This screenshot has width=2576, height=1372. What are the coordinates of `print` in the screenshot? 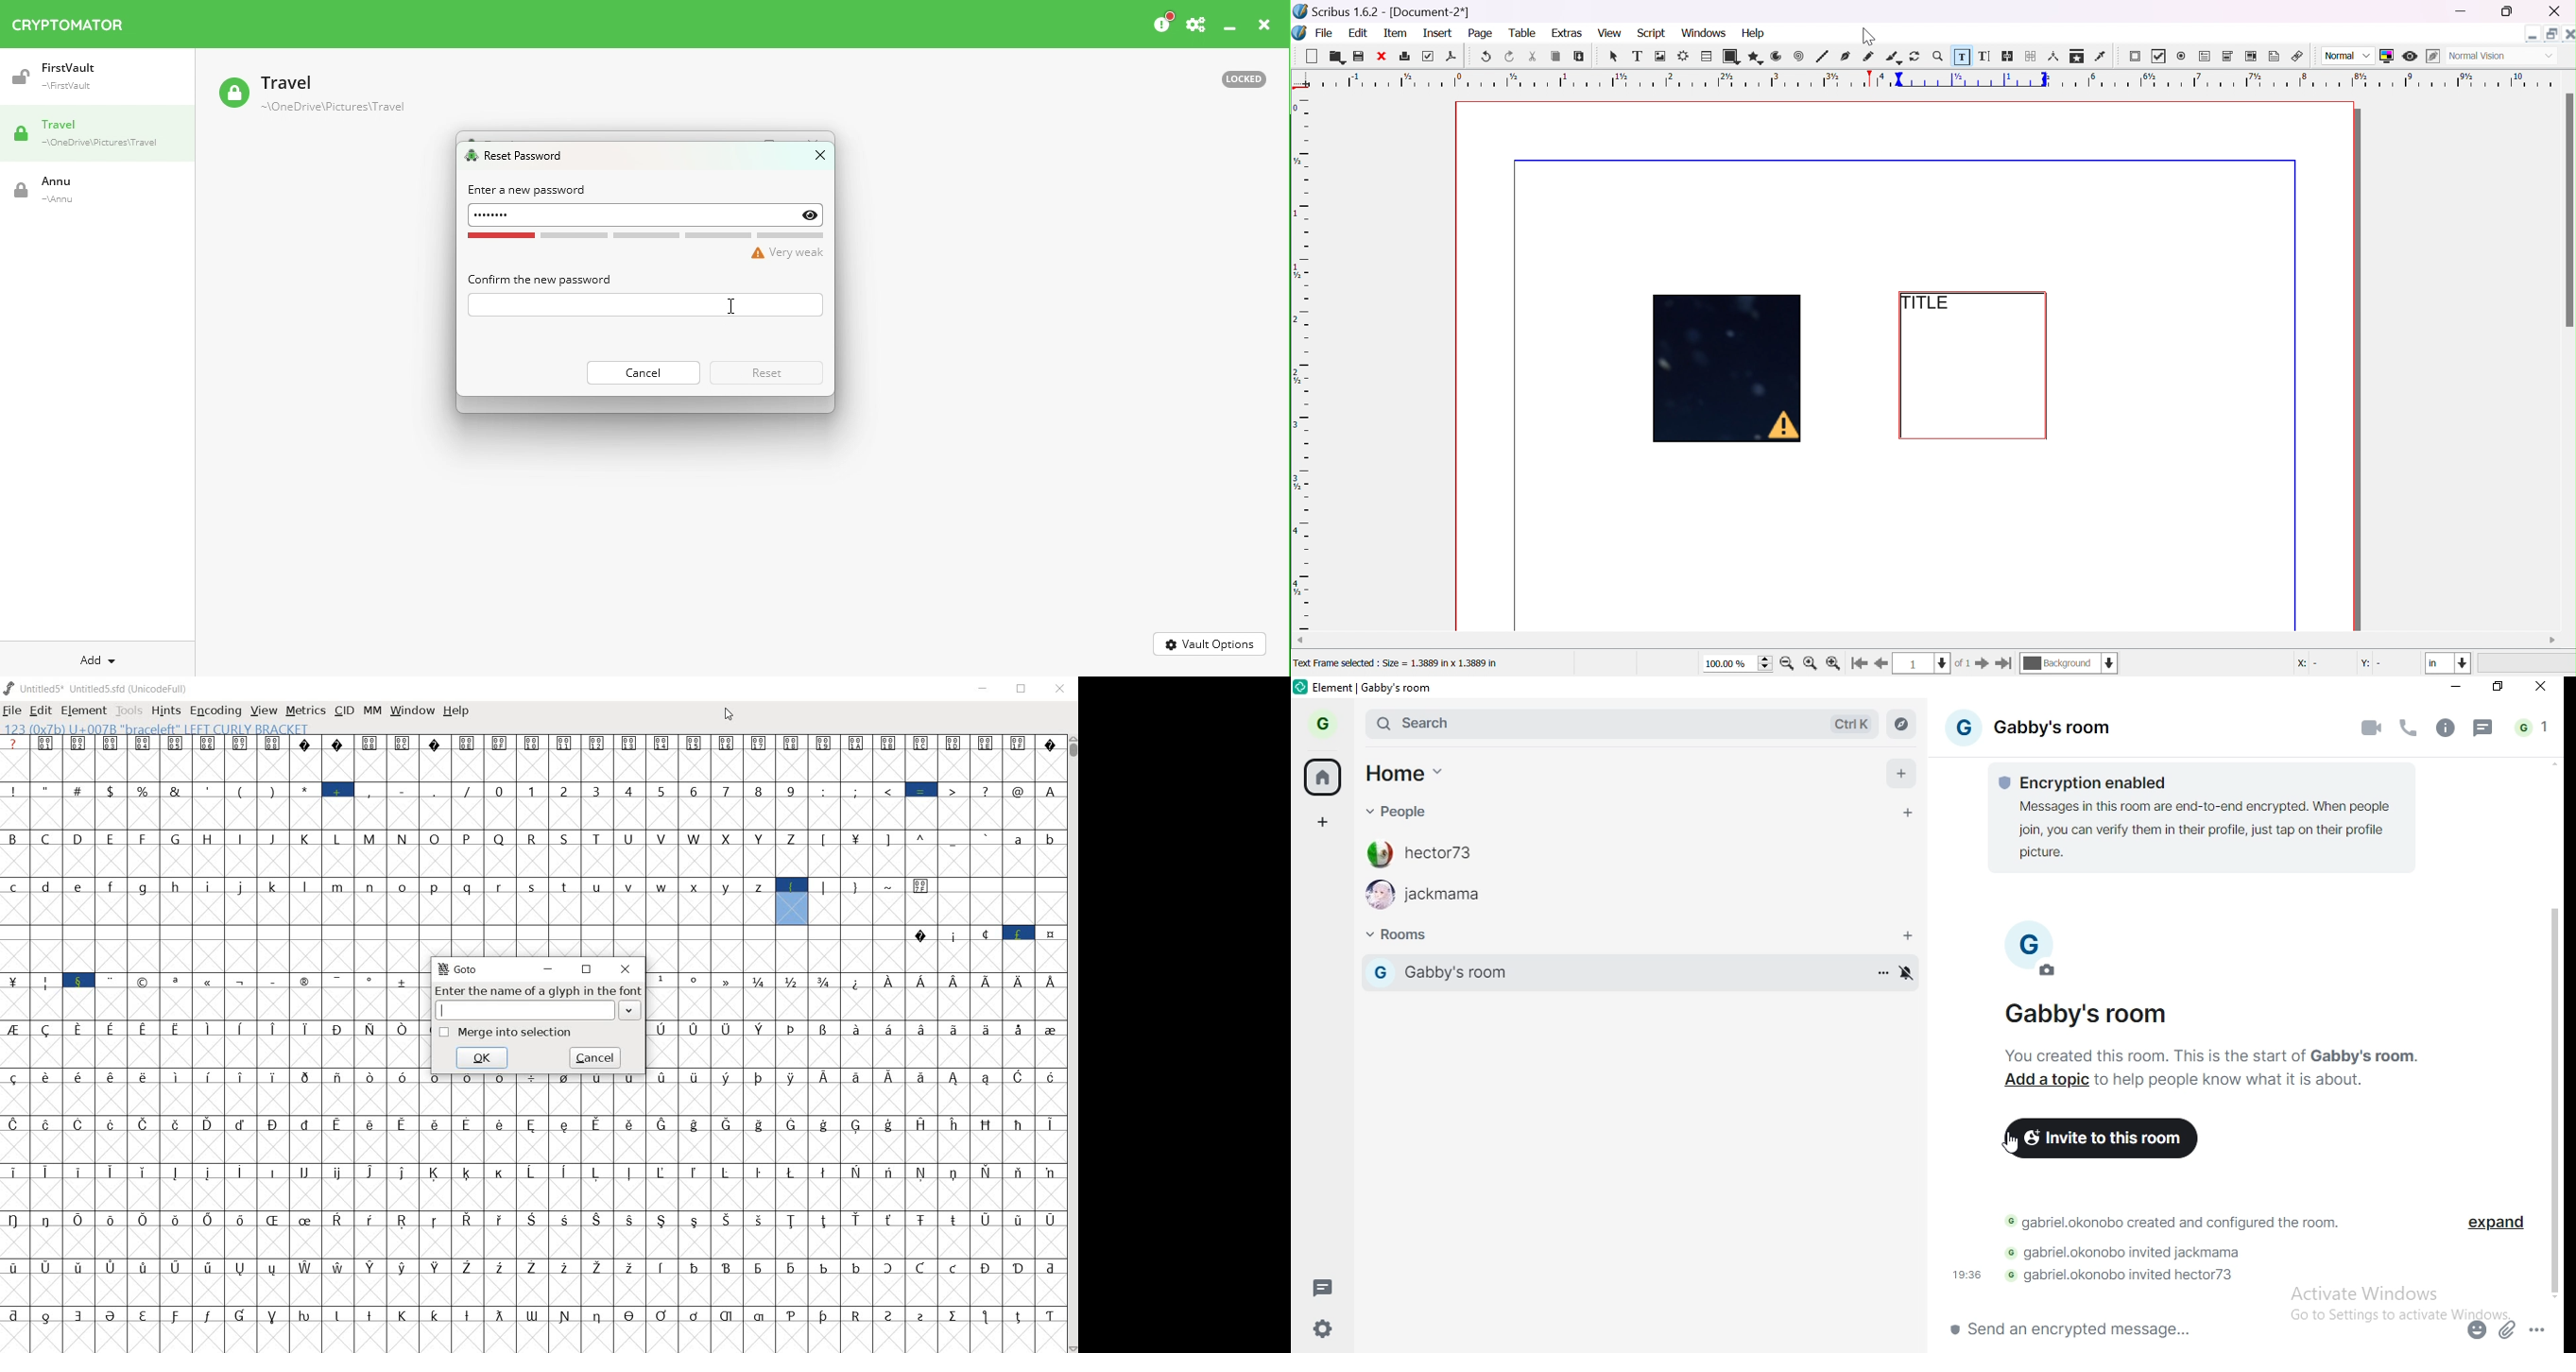 It's located at (1404, 55).